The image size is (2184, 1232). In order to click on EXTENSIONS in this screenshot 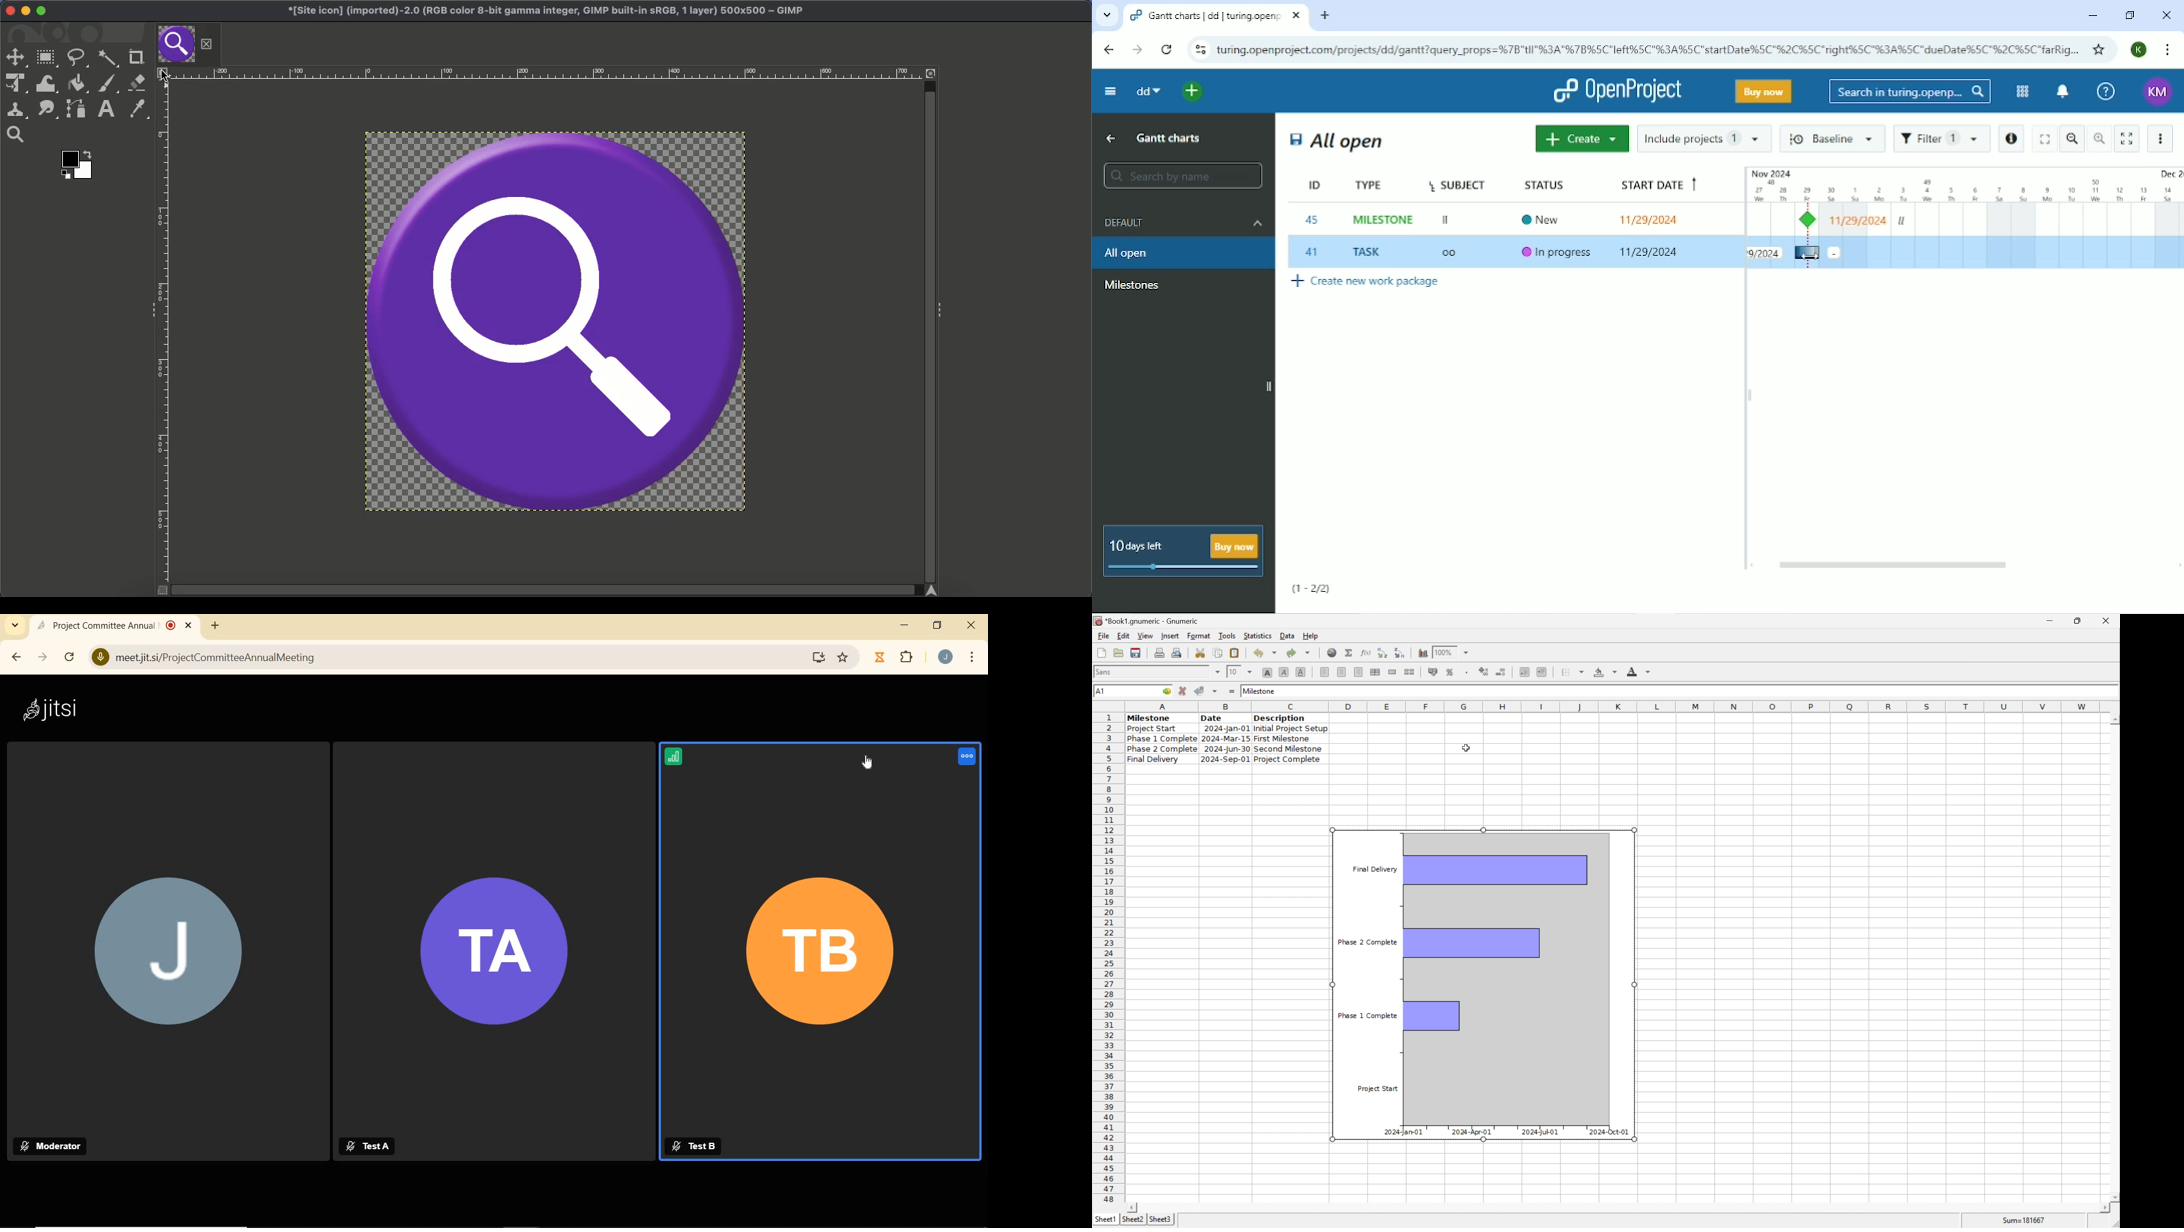, I will do `click(908, 658)`.